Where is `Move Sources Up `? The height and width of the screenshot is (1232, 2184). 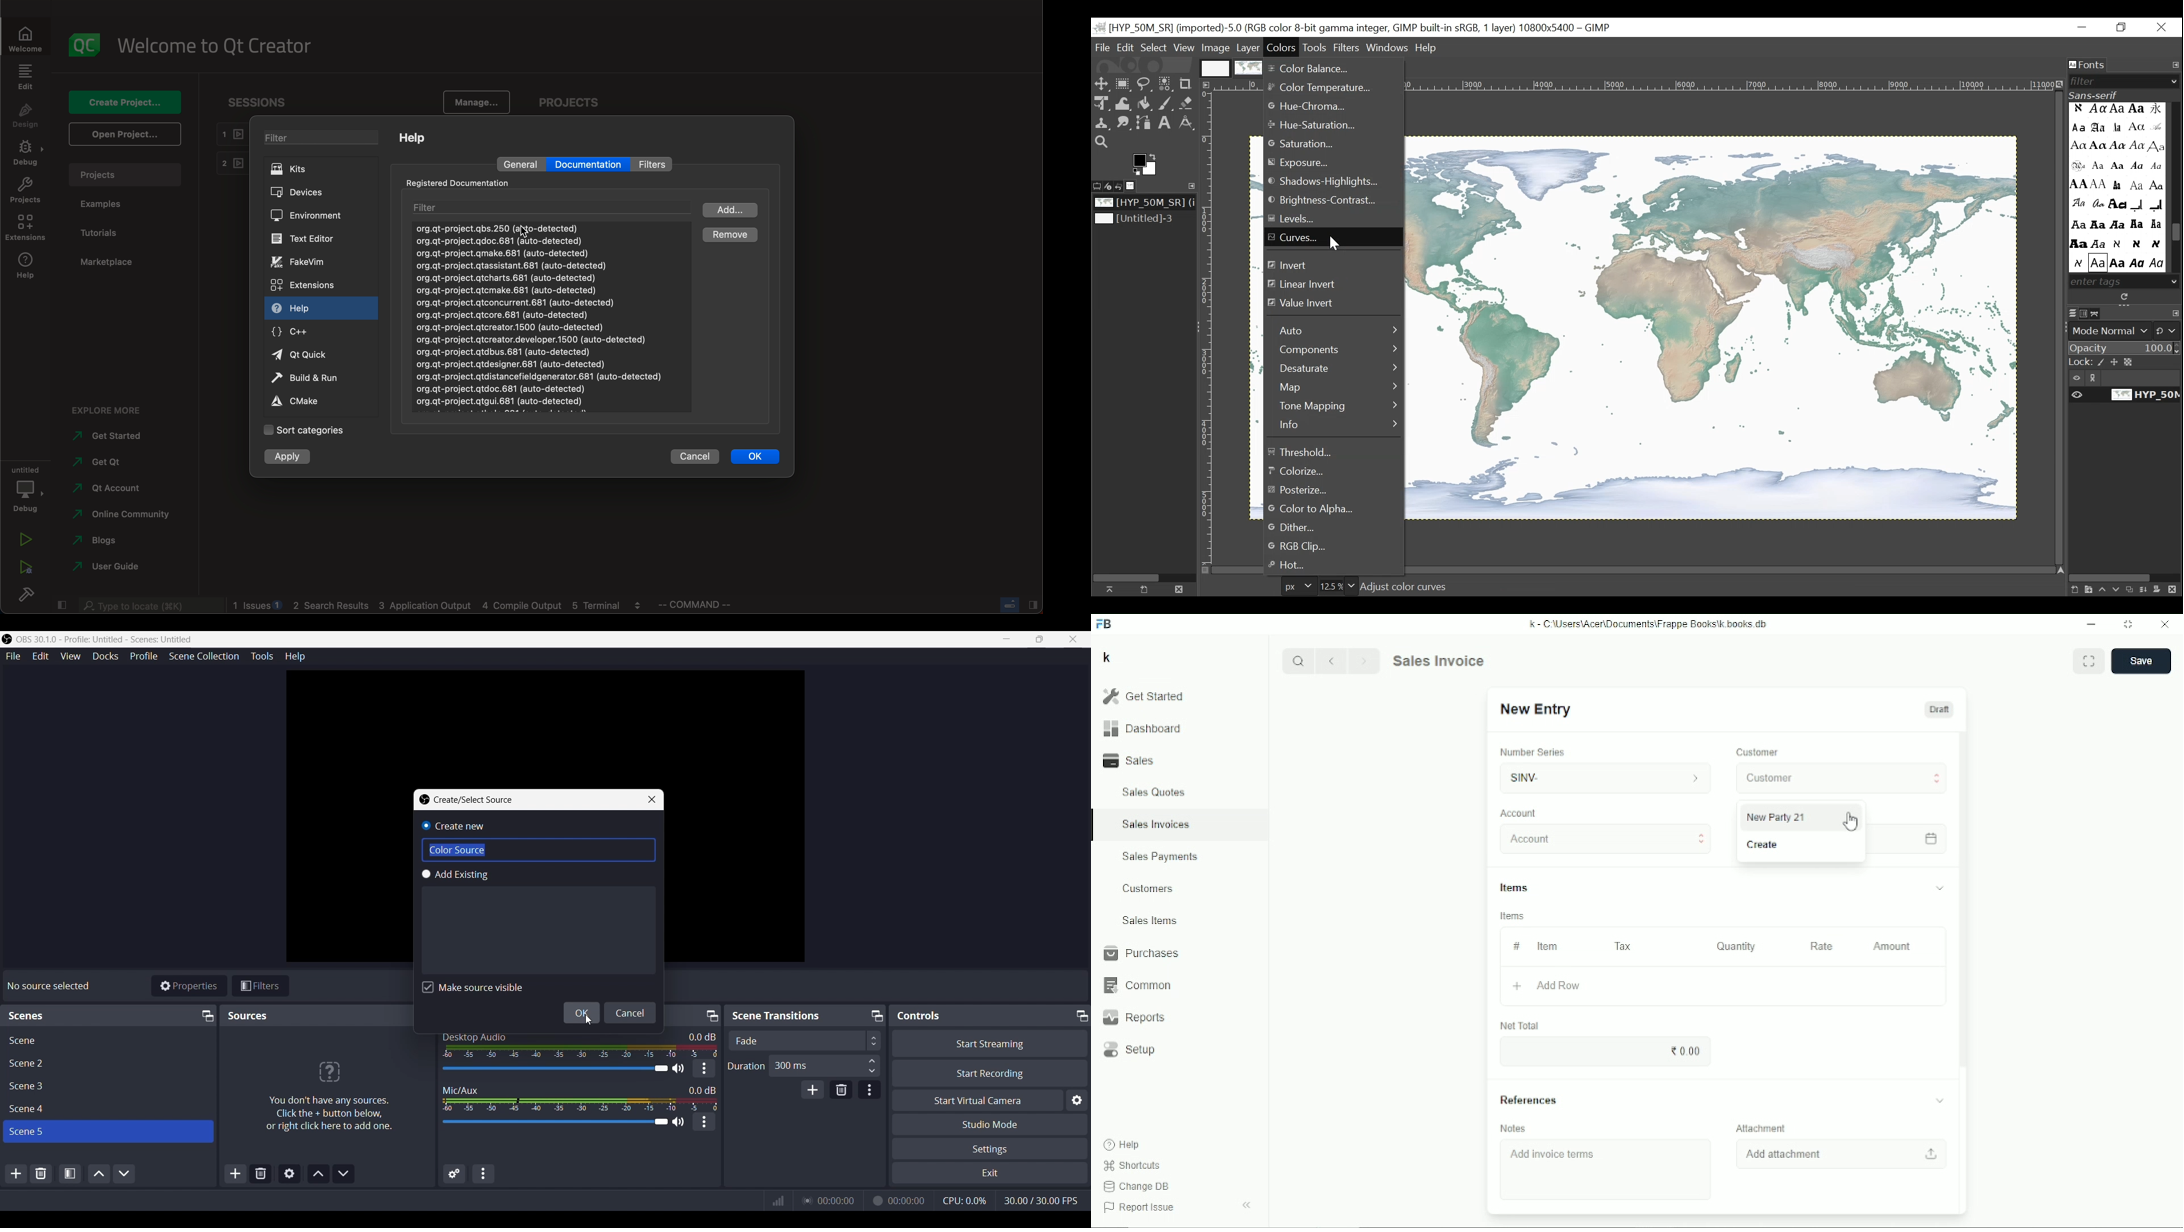
Move Sources Up  is located at coordinates (318, 1174).